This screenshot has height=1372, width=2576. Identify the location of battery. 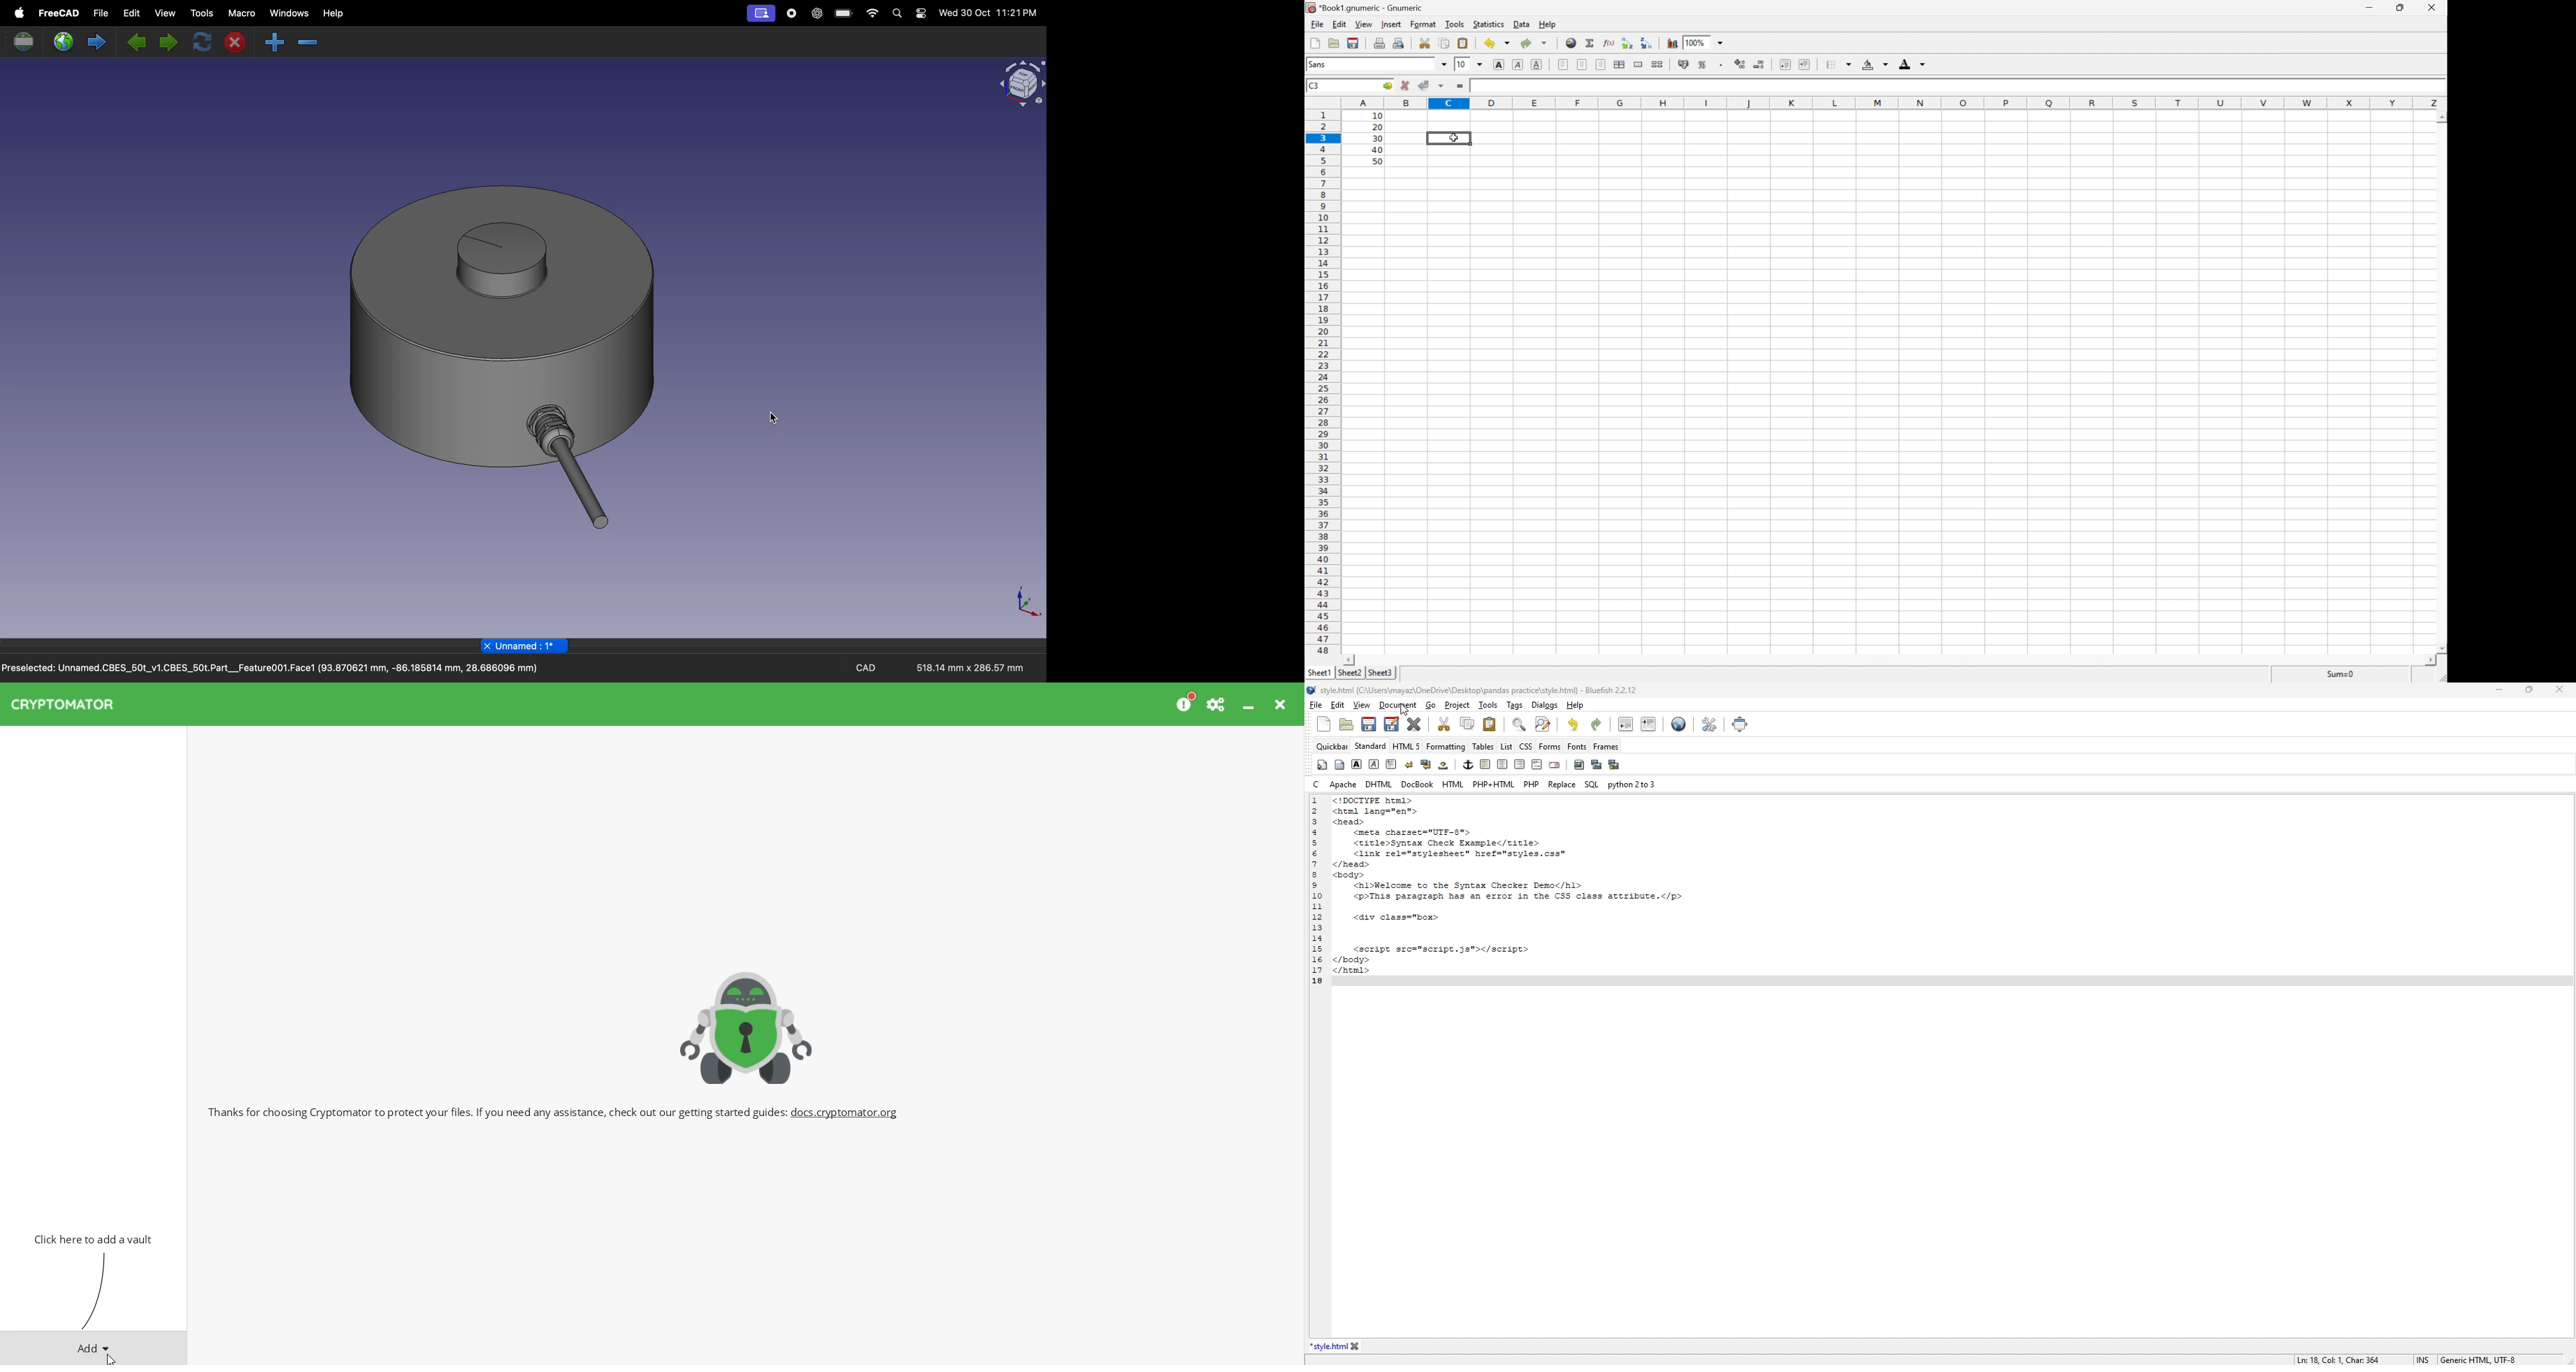
(843, 14).